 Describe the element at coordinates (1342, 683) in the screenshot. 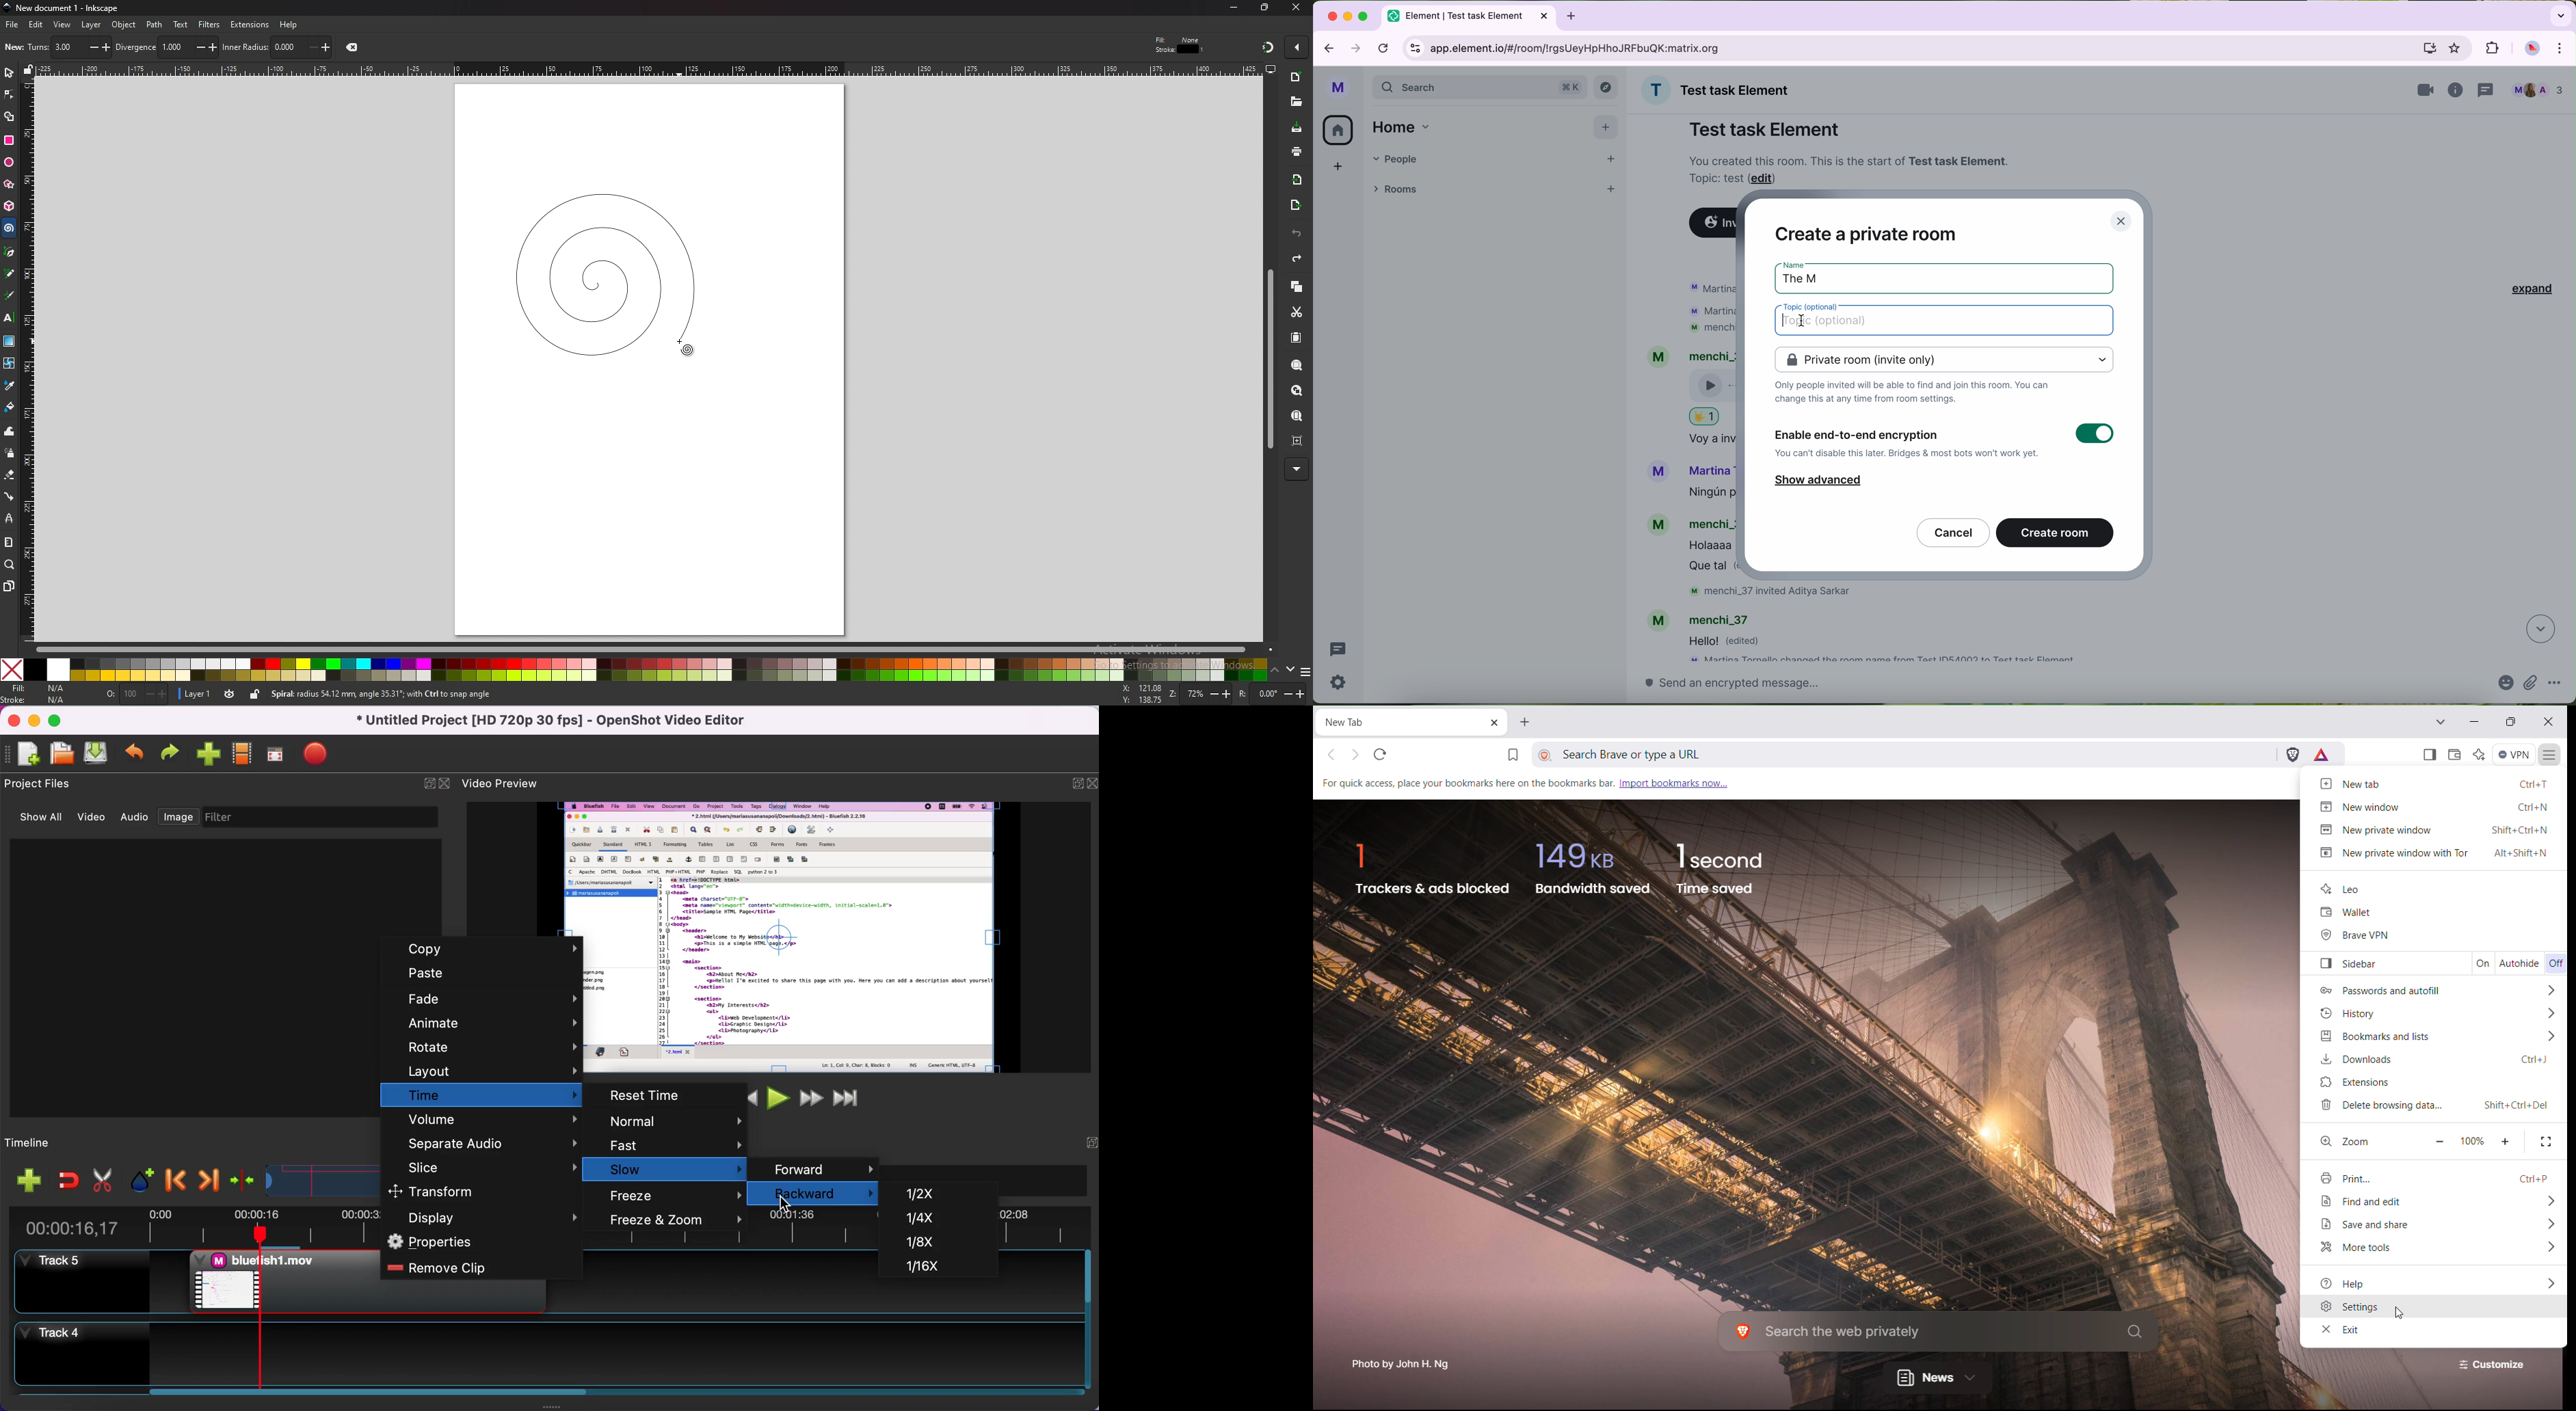

I see `settings` at that location.